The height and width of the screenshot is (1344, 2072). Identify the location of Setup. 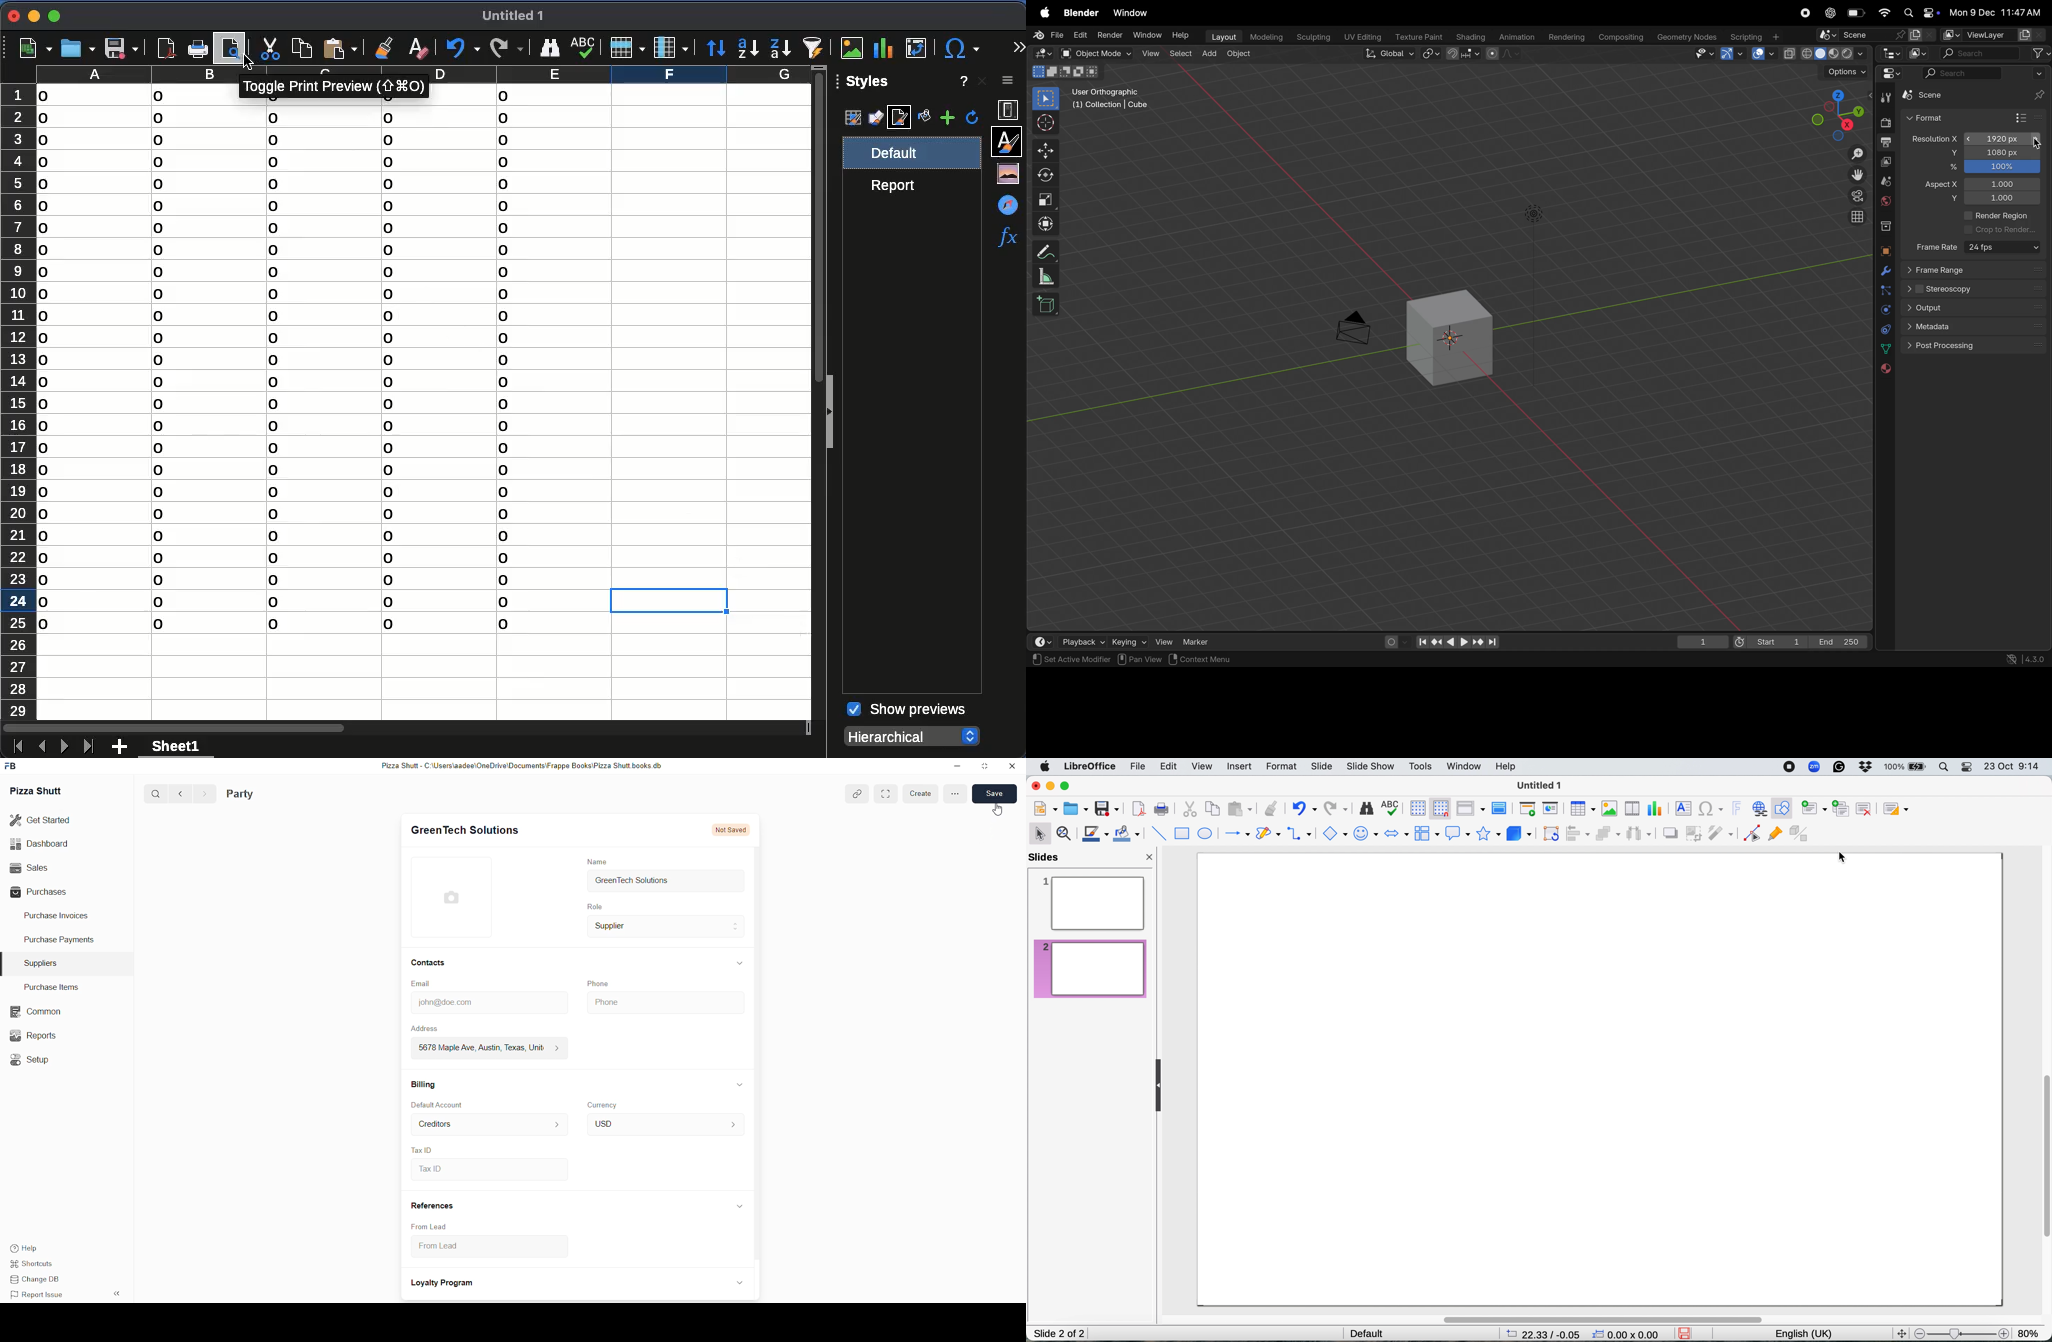
(32, 1058).